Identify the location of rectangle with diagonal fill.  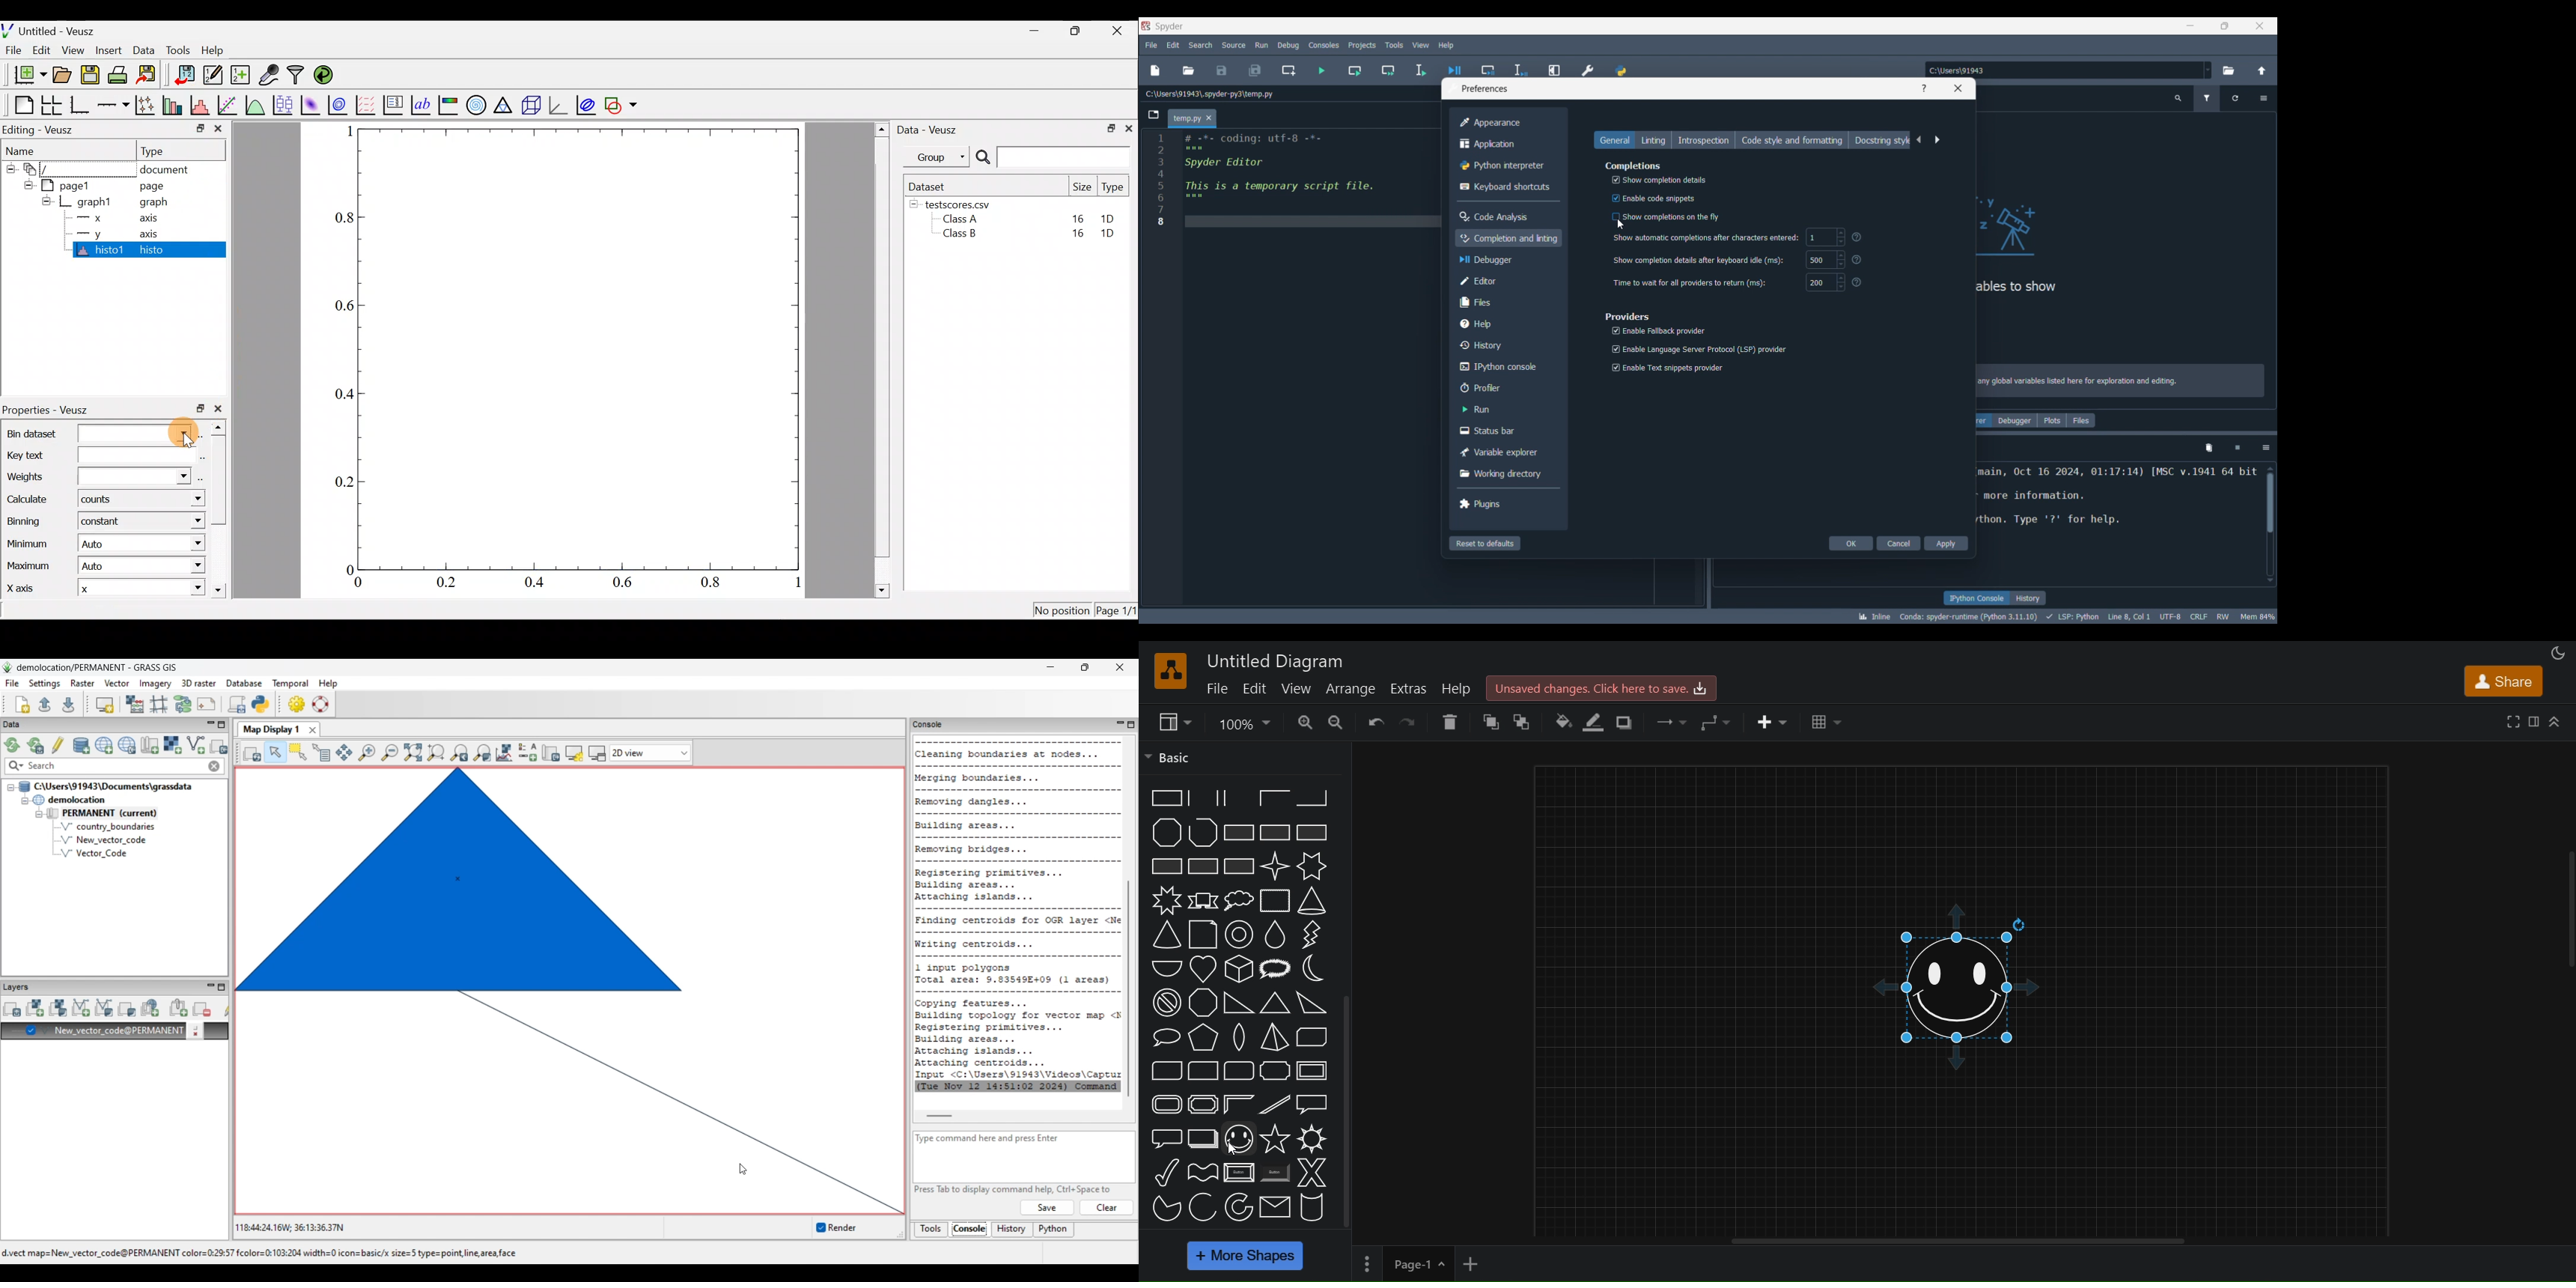
(1237, 834).